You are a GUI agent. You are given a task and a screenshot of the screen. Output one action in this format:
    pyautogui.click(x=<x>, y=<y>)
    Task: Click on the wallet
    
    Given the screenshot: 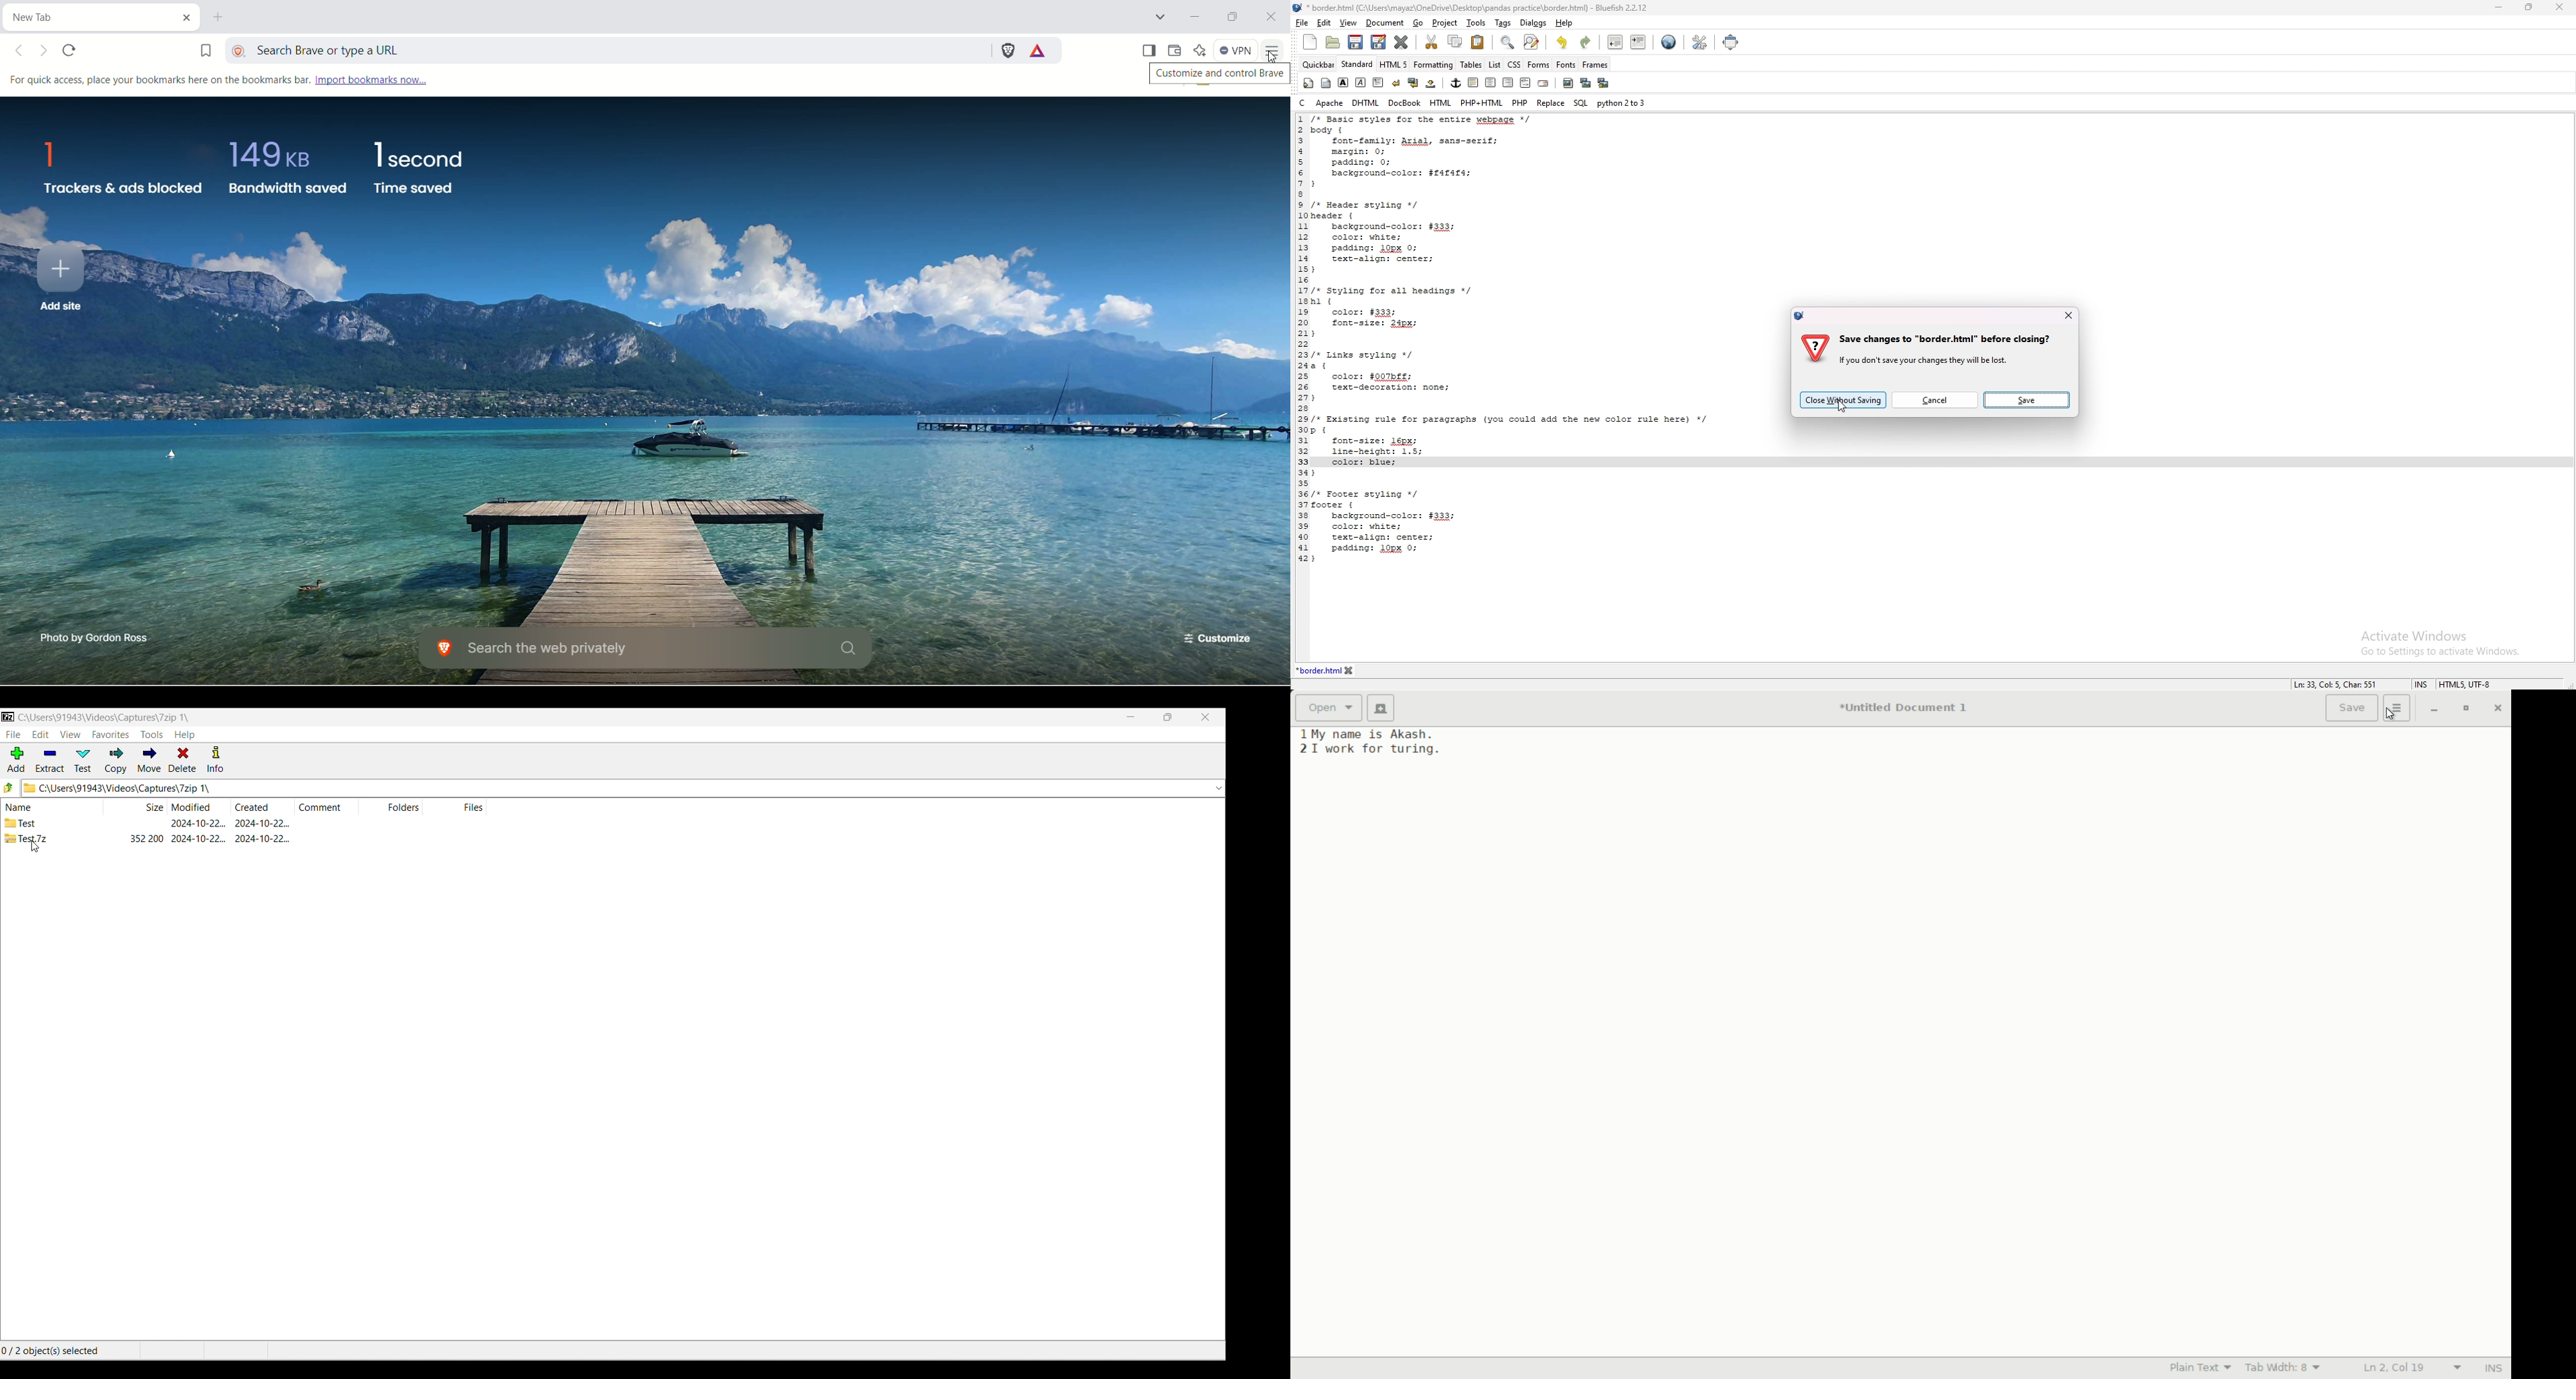 What is the action you would take?
    pyautogui.click(x=1178, y=51)
    